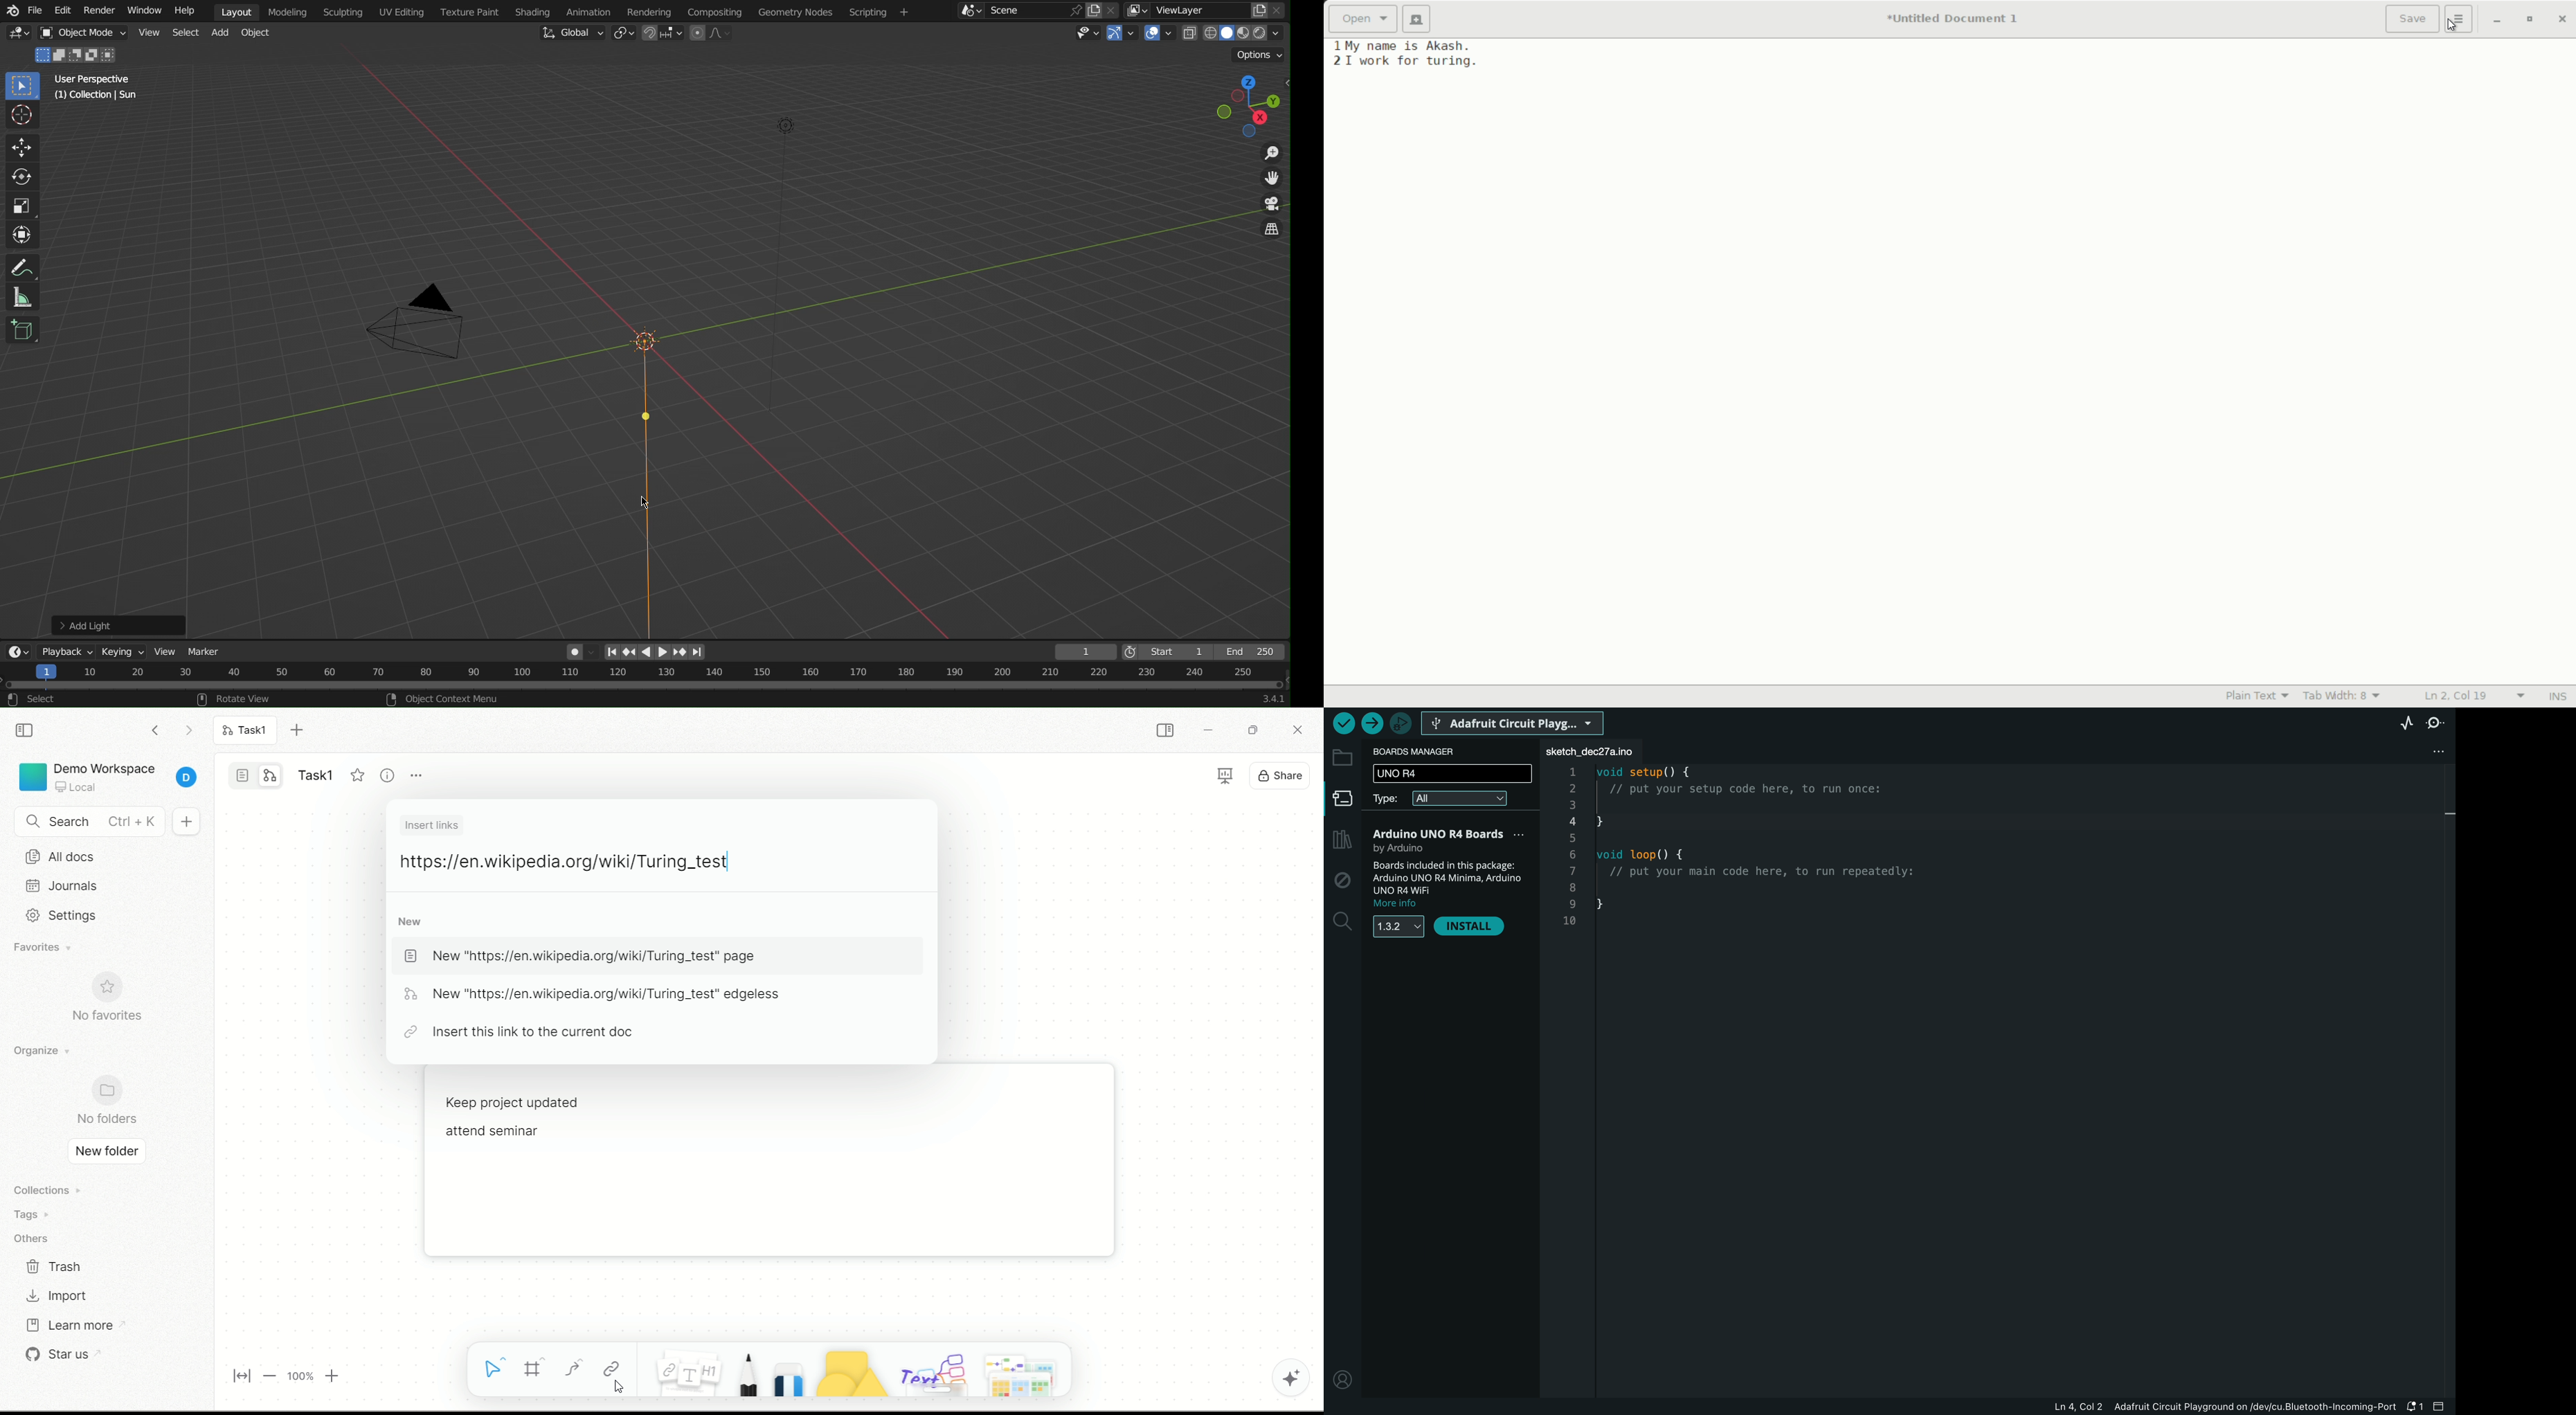  What do you see at coordinates (260, 34) in the screenshot?
I see `Object` at bounding box center [260, 34].